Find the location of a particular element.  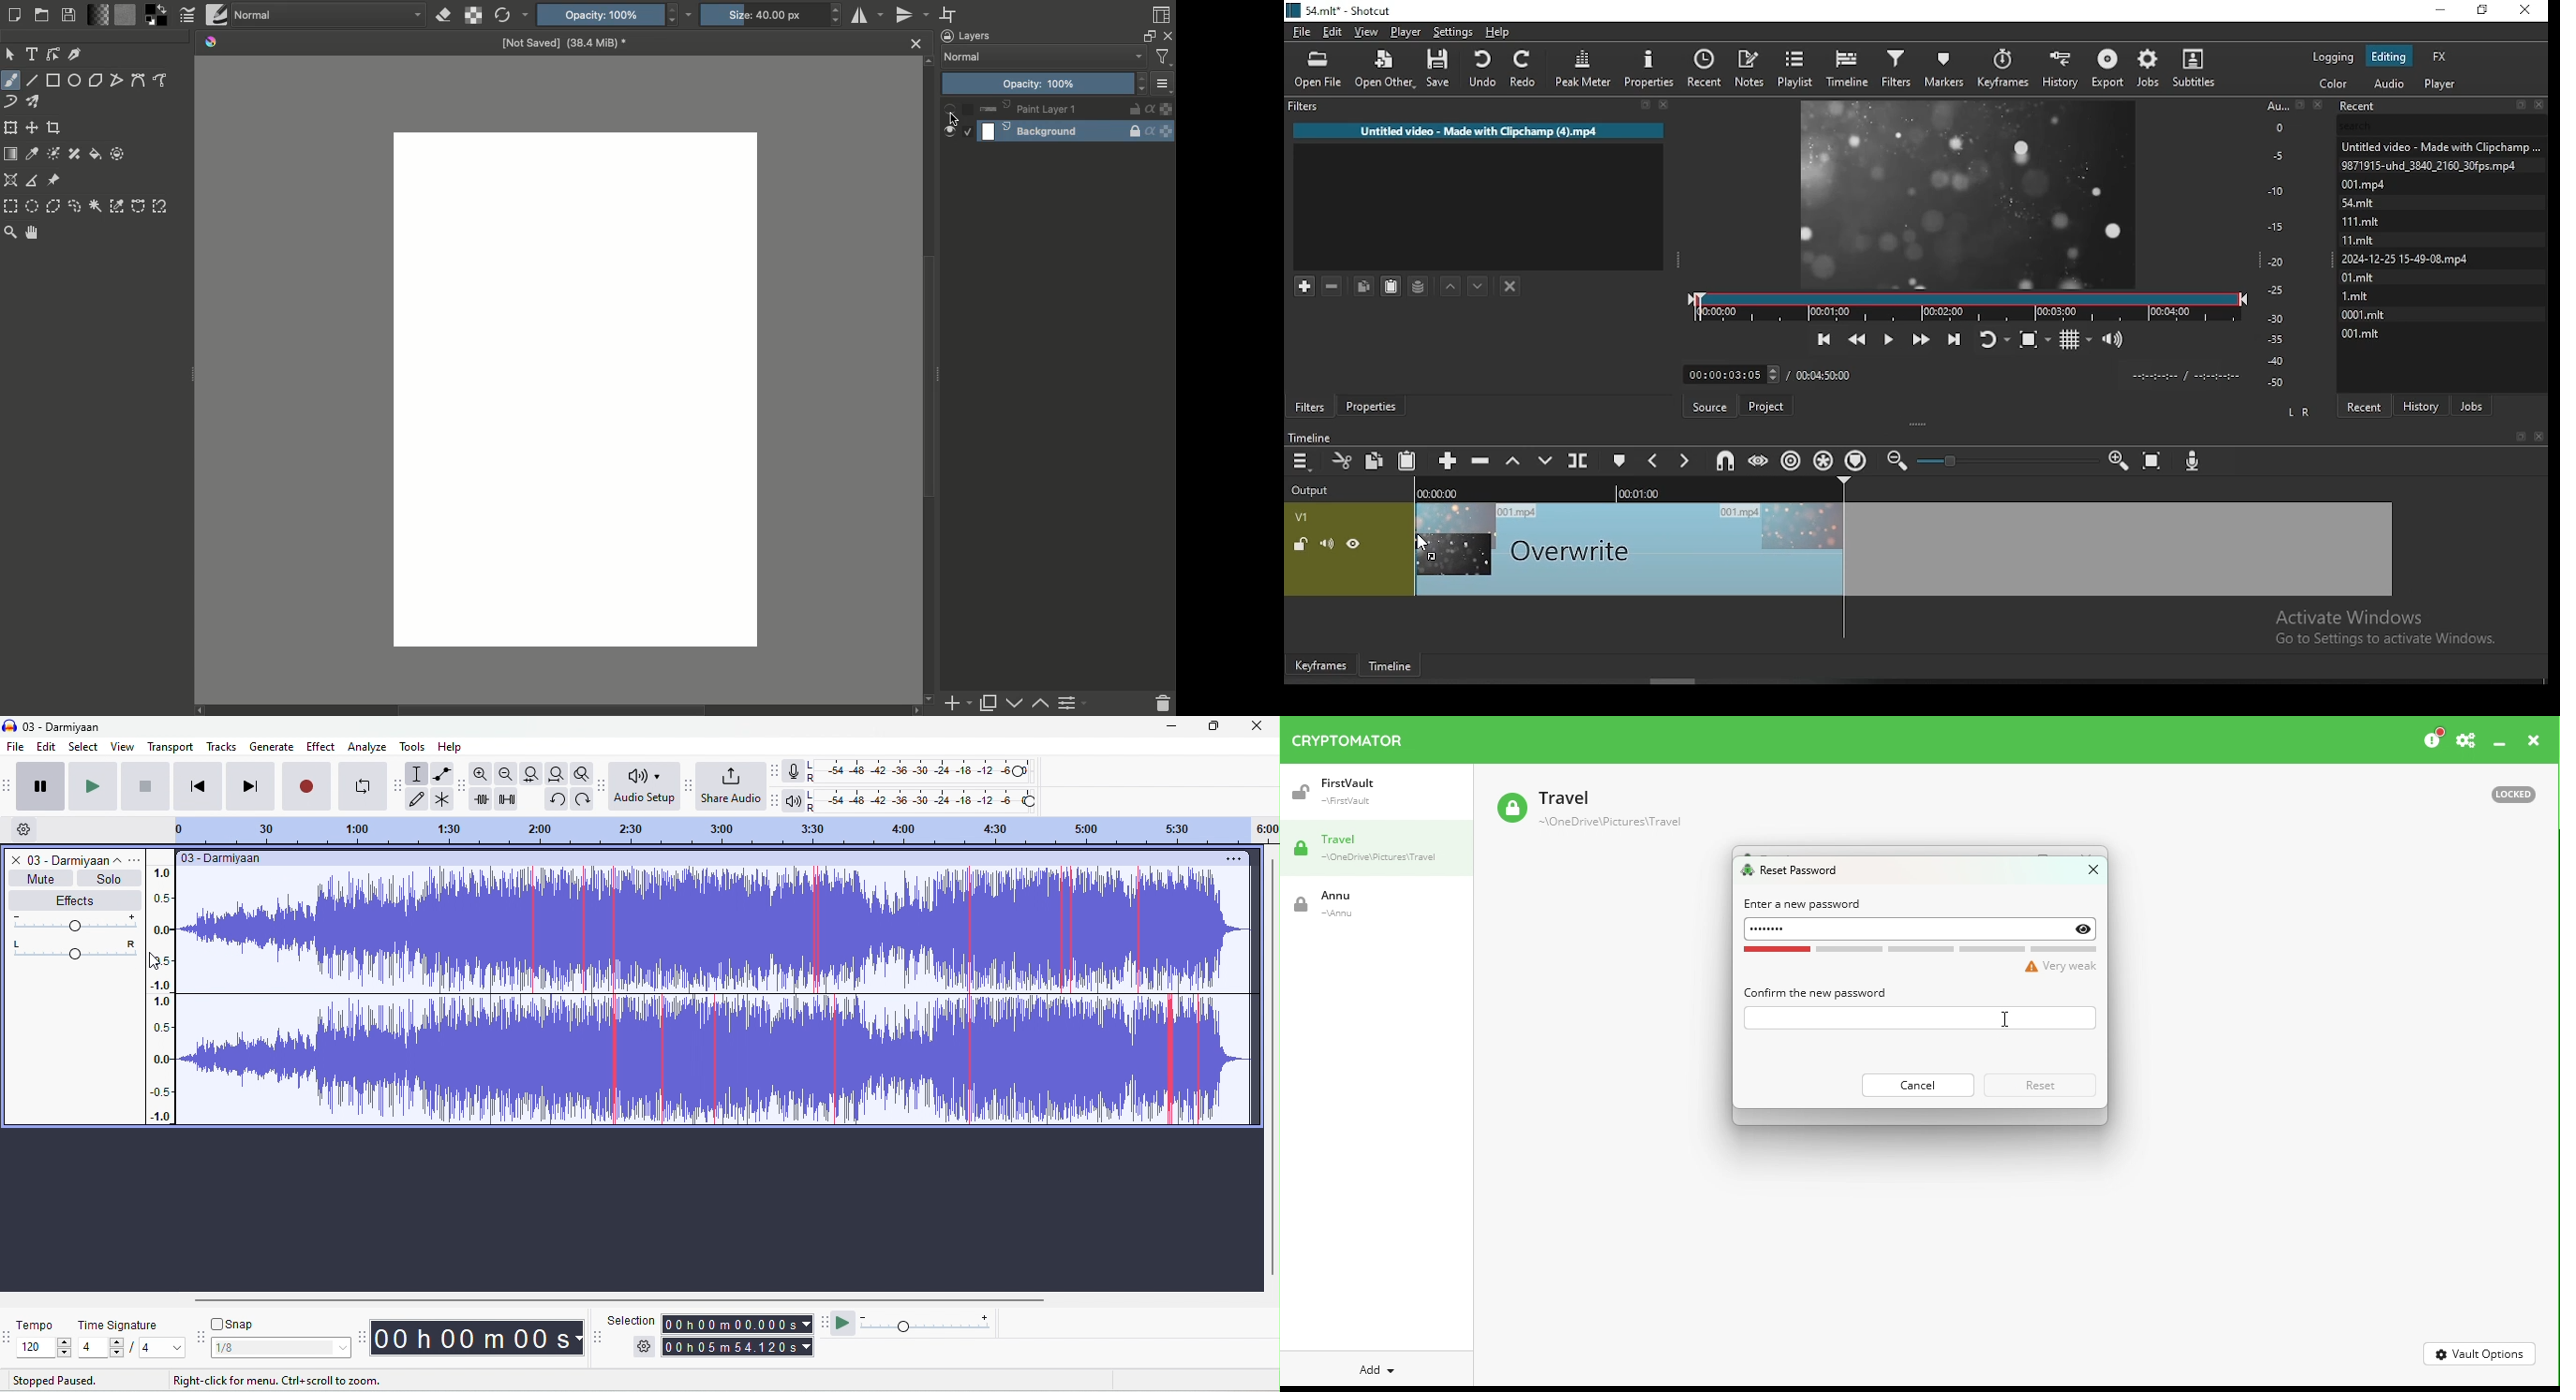

tempo is located at coordinates (37, 1324).